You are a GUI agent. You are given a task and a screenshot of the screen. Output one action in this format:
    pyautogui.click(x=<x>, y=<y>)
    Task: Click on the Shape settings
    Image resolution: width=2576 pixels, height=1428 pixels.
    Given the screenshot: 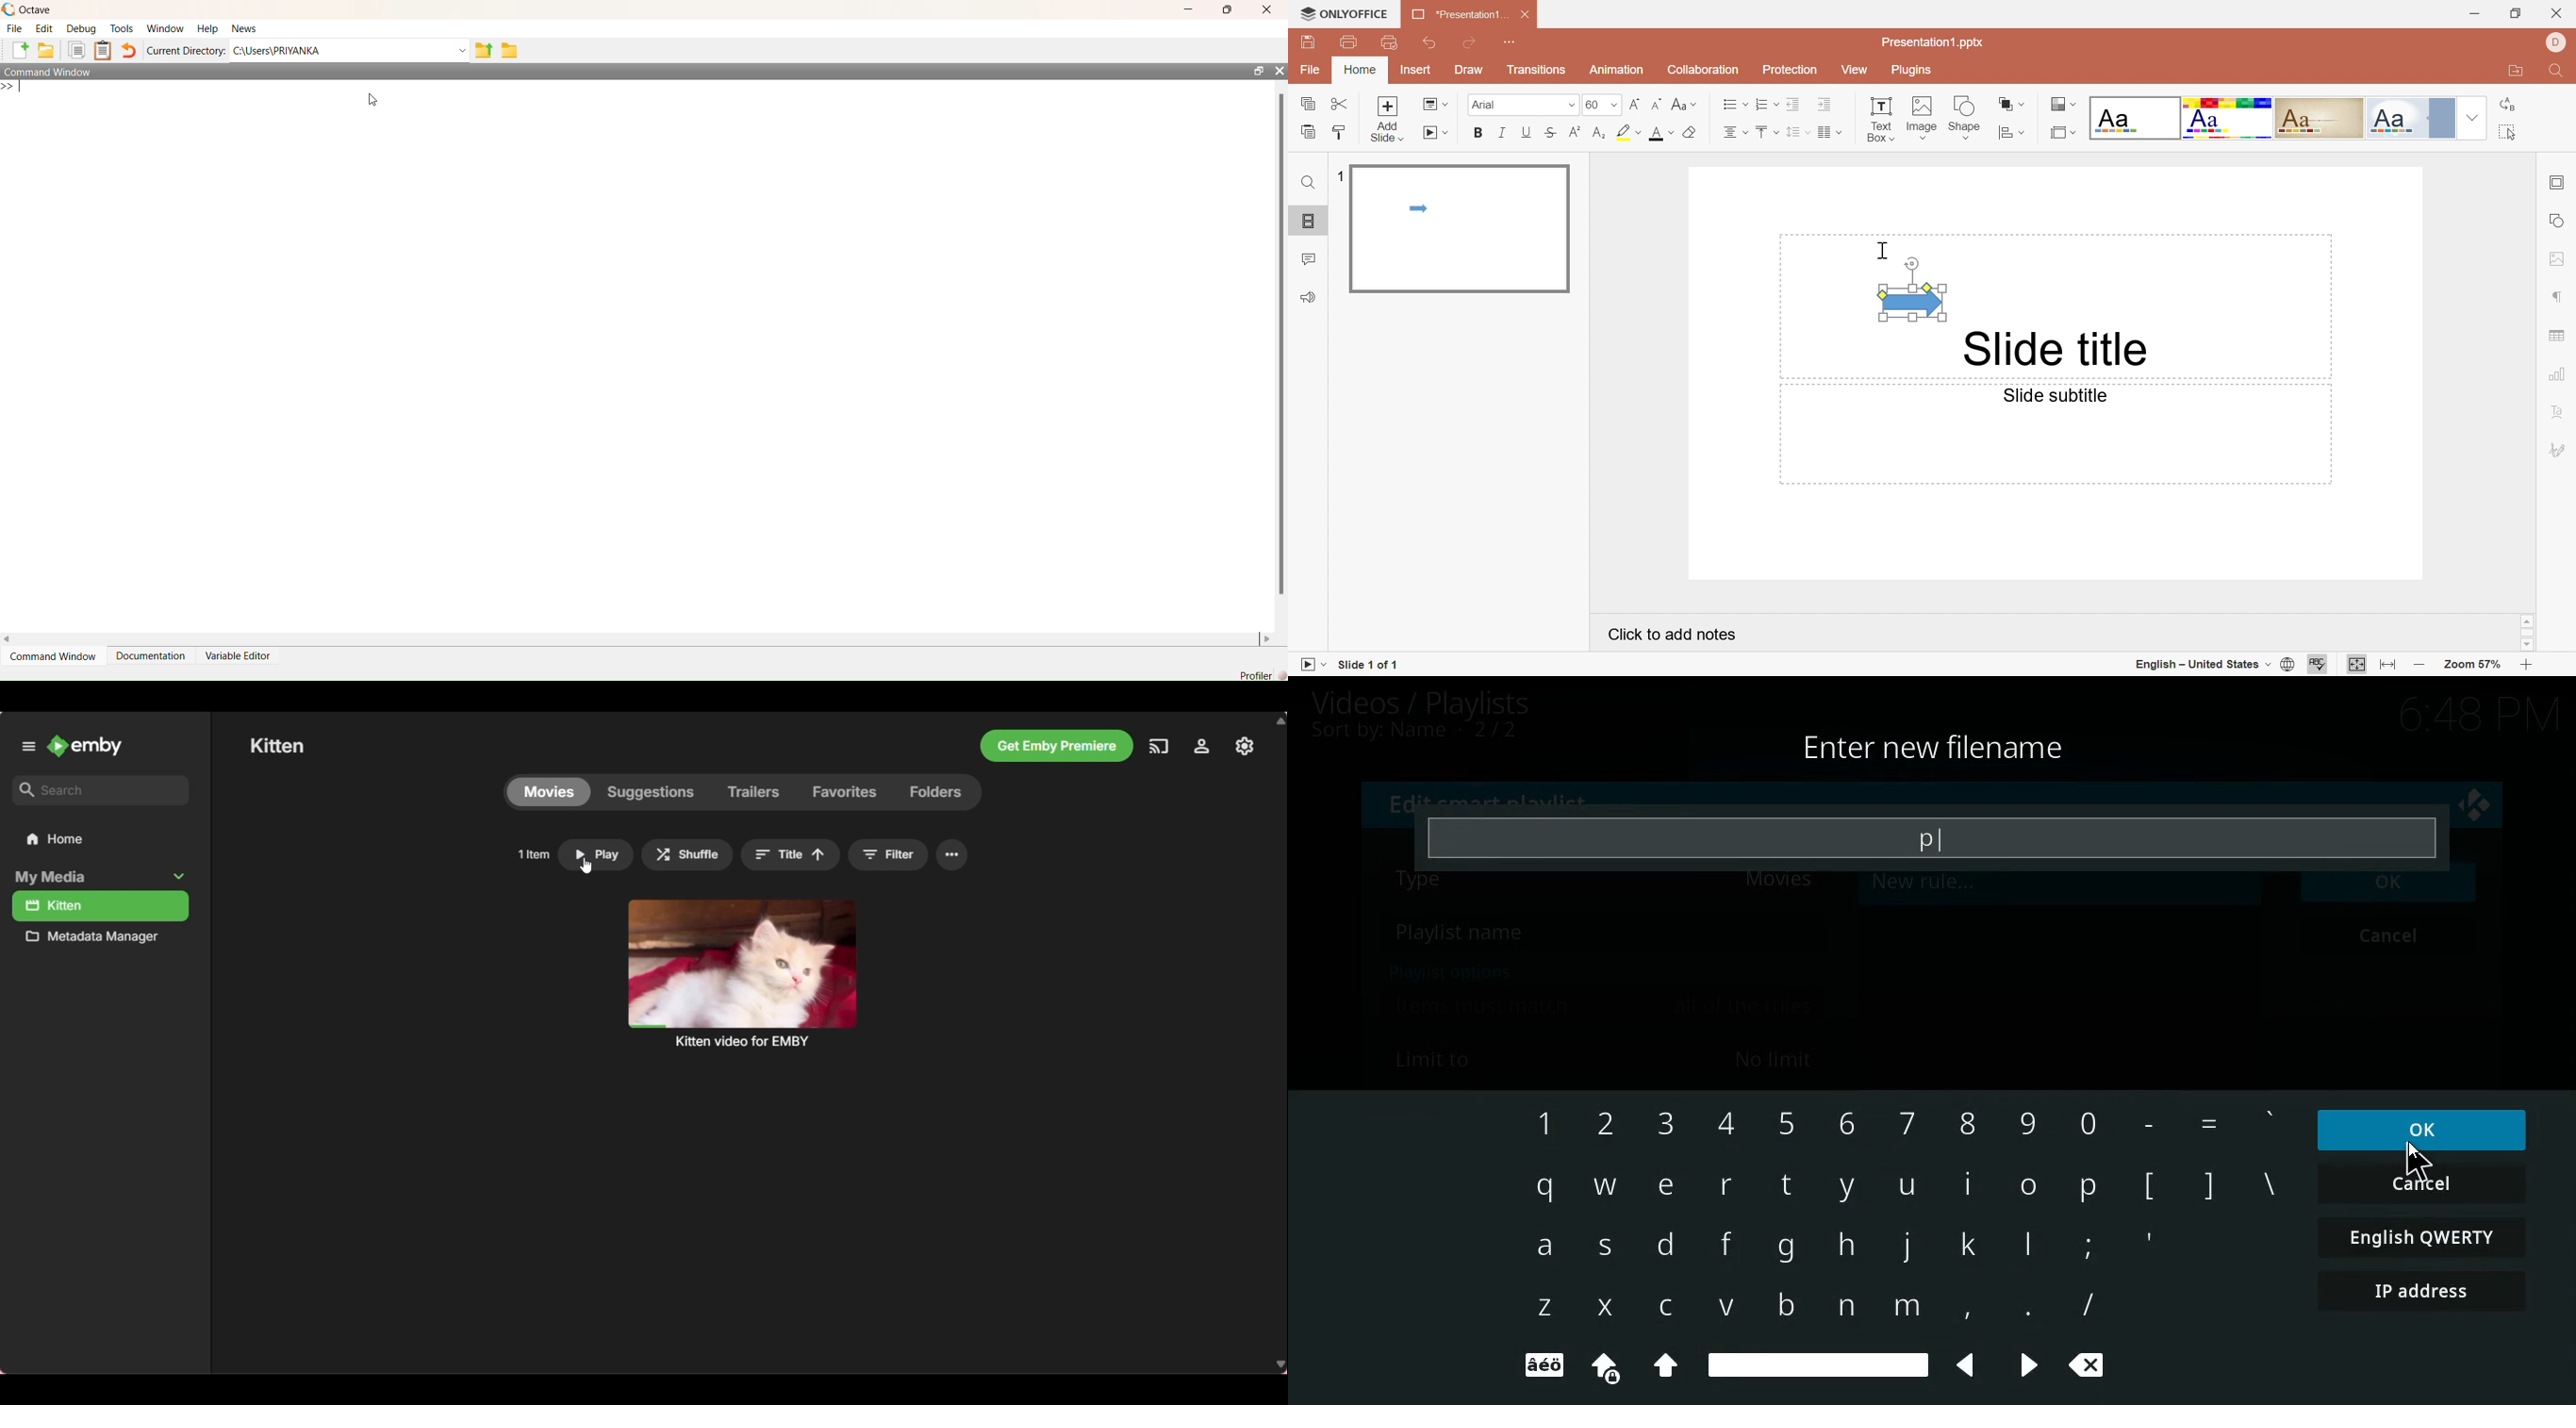 What is the action you would take?
    pyautogui.click(x=2560, y=220)
    